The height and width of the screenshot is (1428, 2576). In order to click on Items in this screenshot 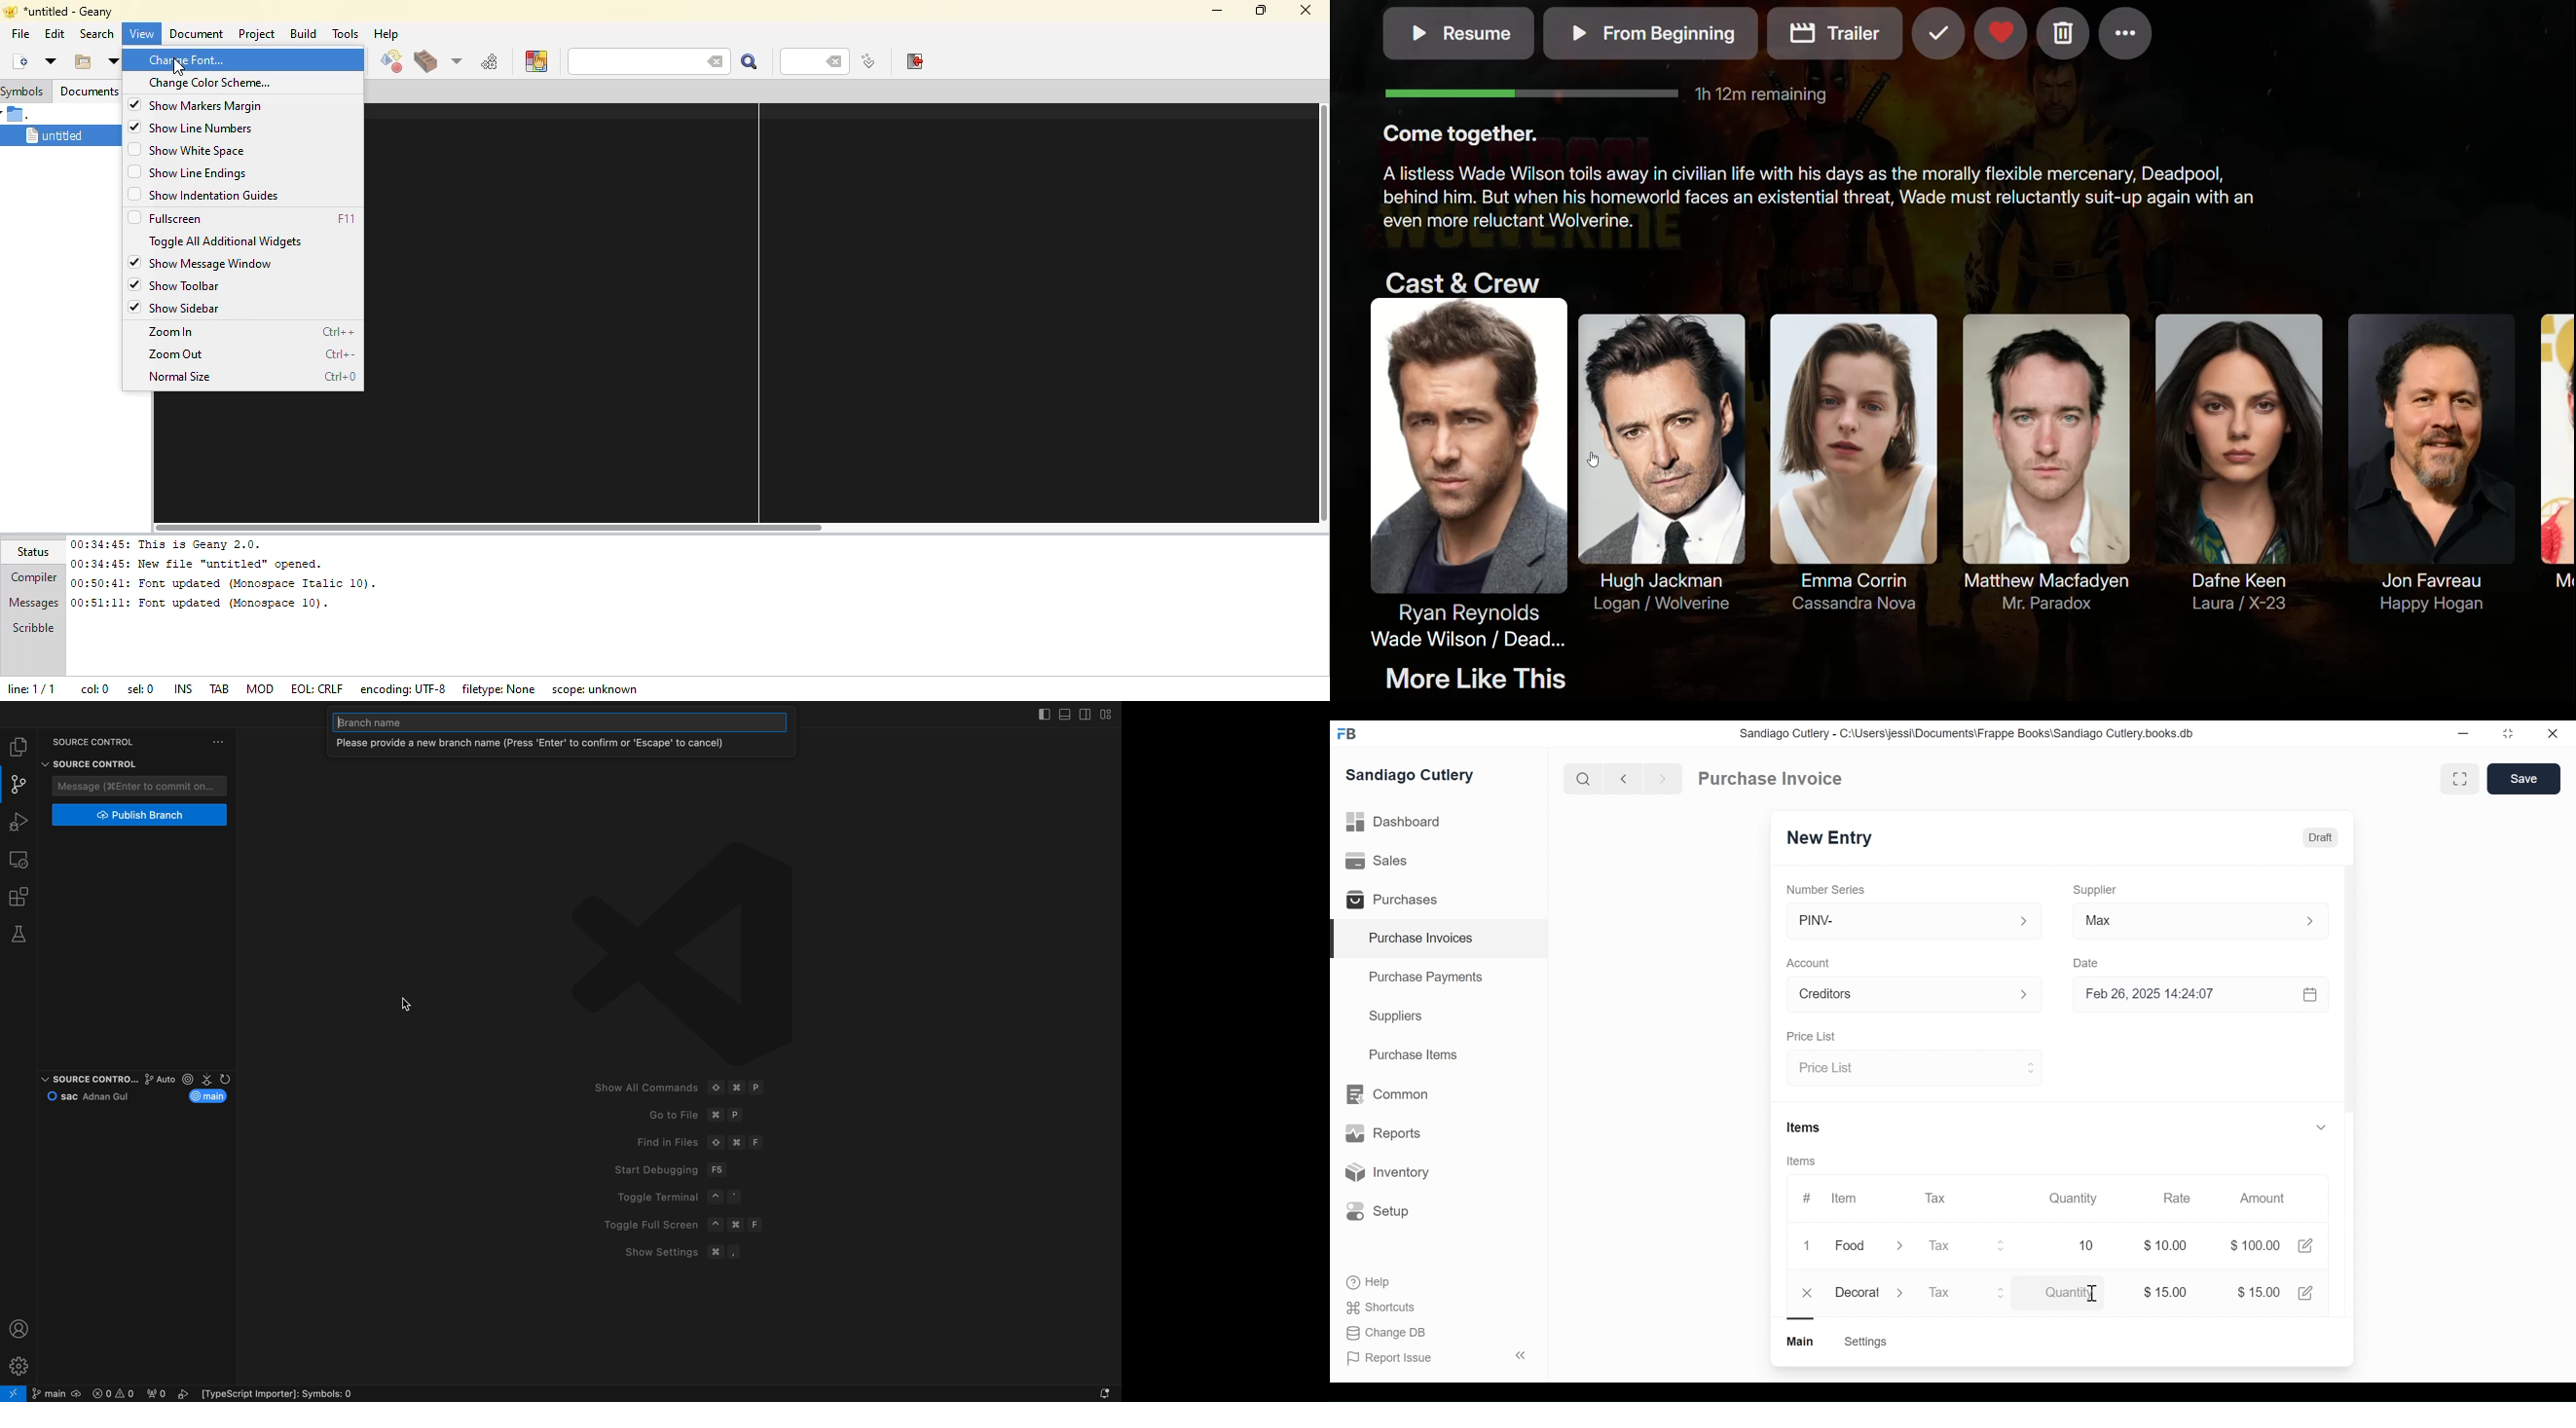, I will do `click(1806, 1162)`.